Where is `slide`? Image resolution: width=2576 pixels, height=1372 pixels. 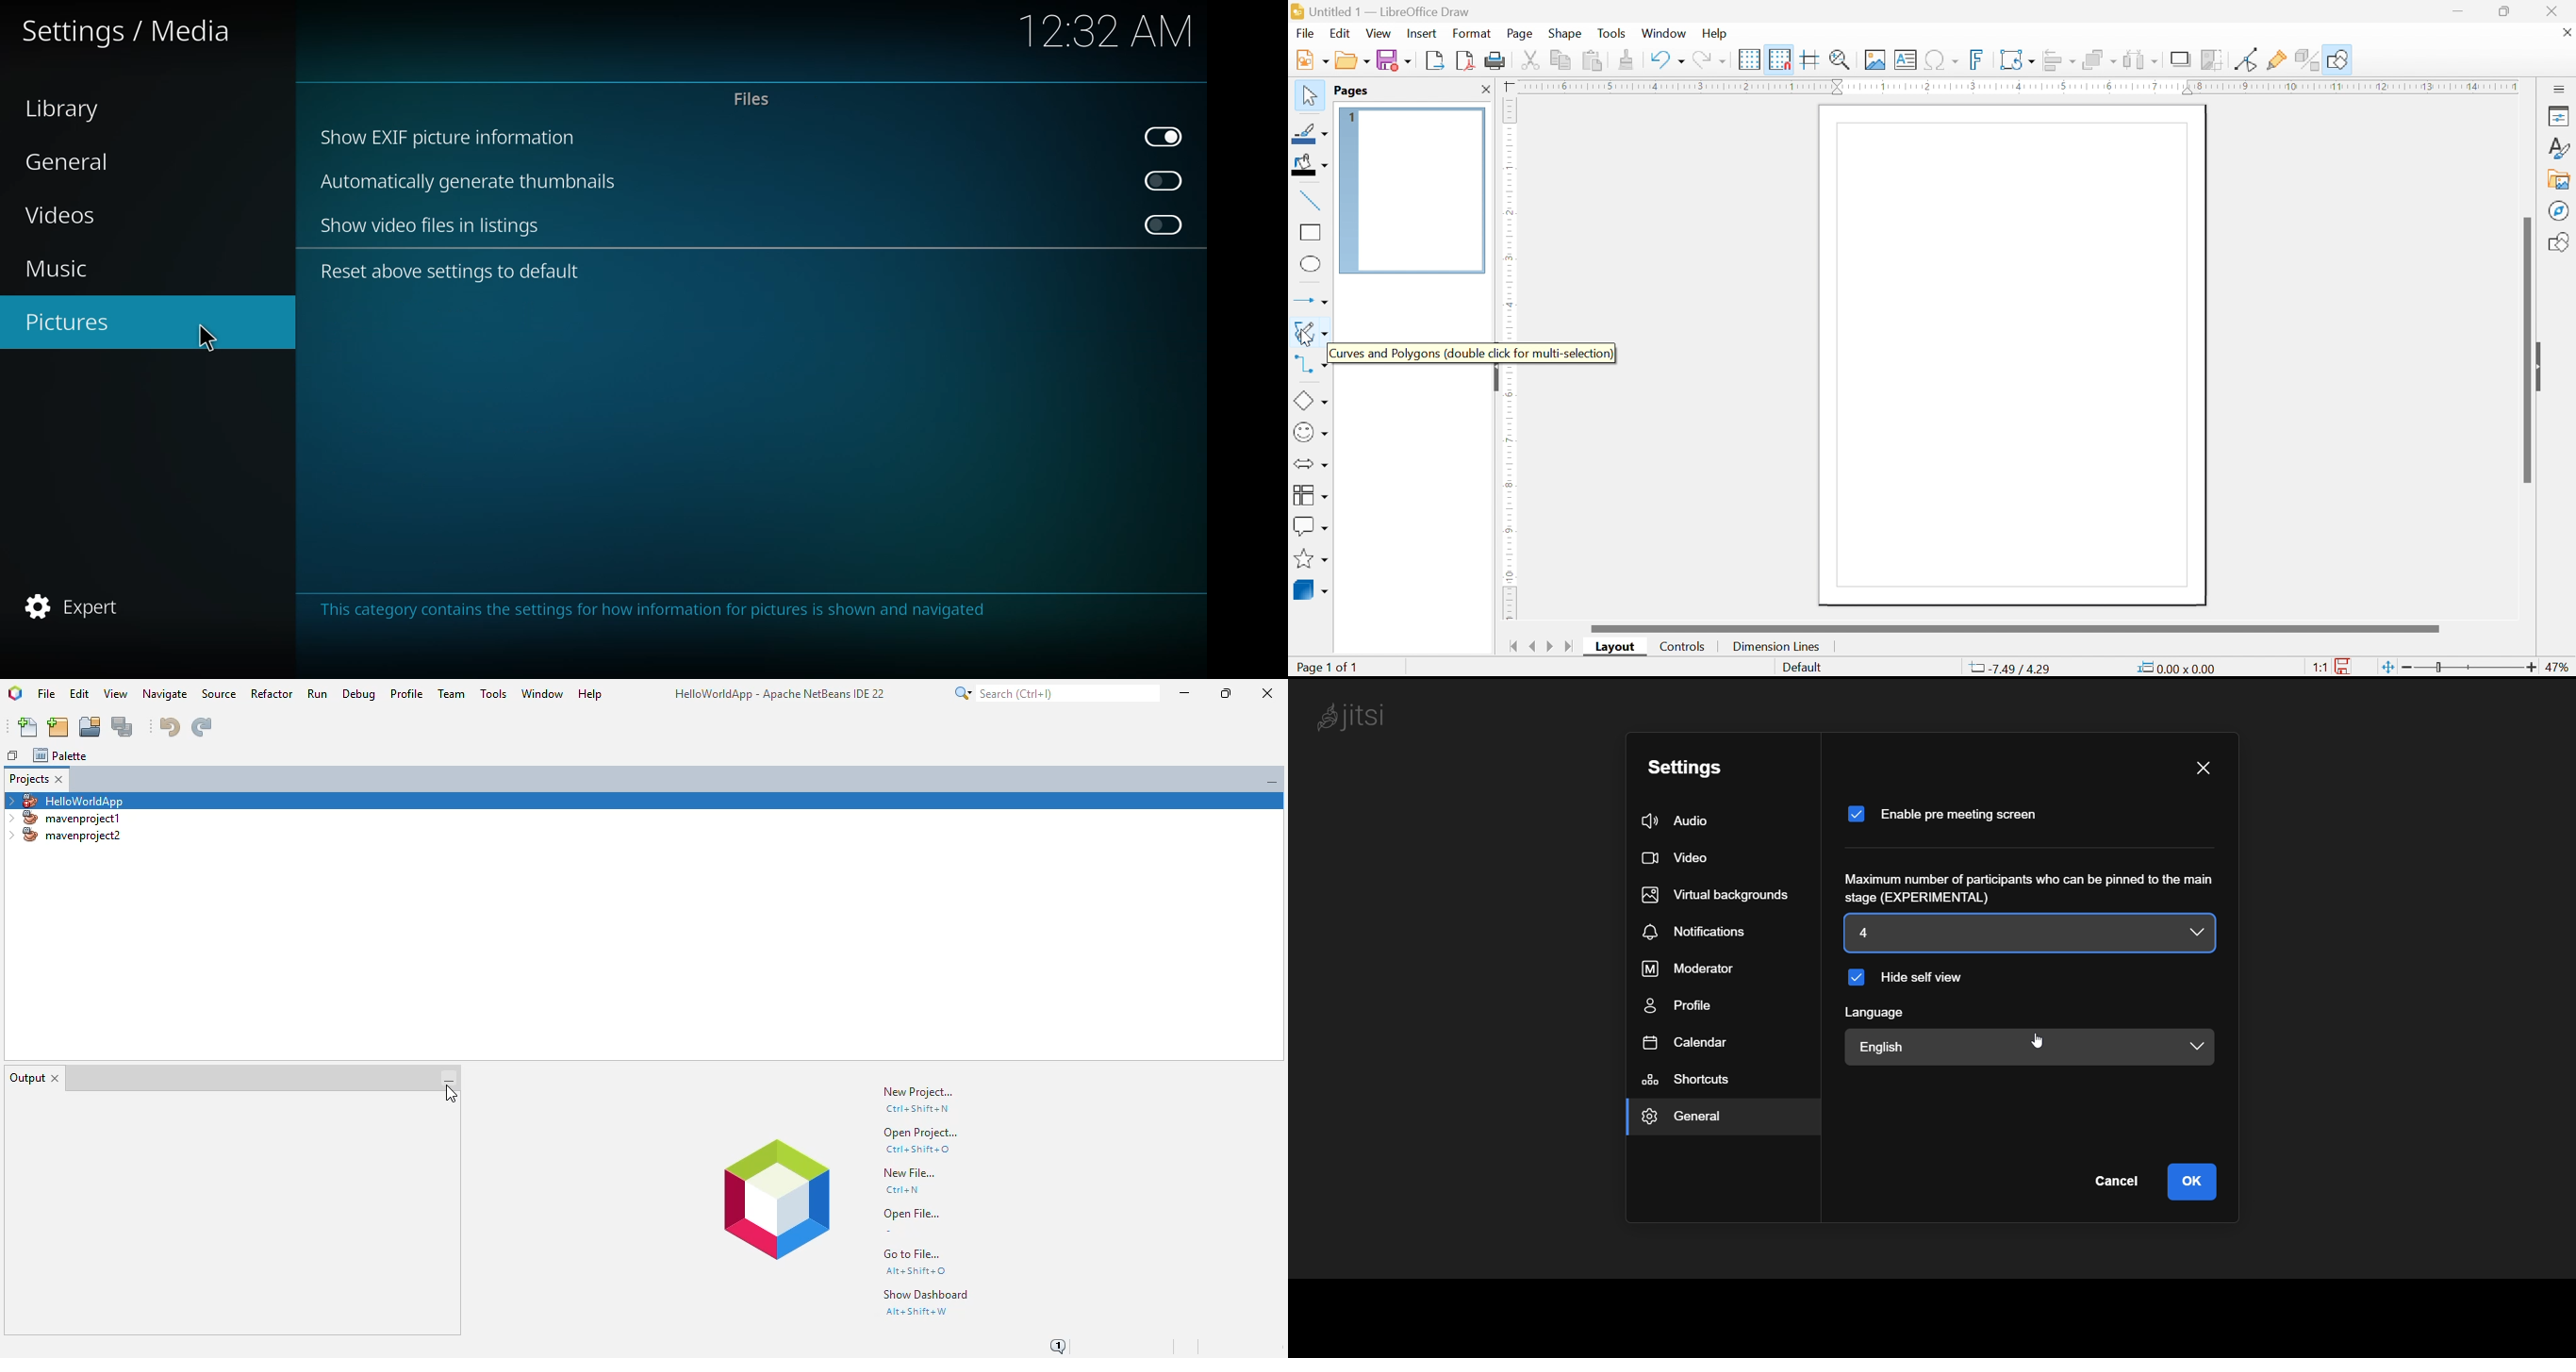 slide is located at coordinates (2543, 366).